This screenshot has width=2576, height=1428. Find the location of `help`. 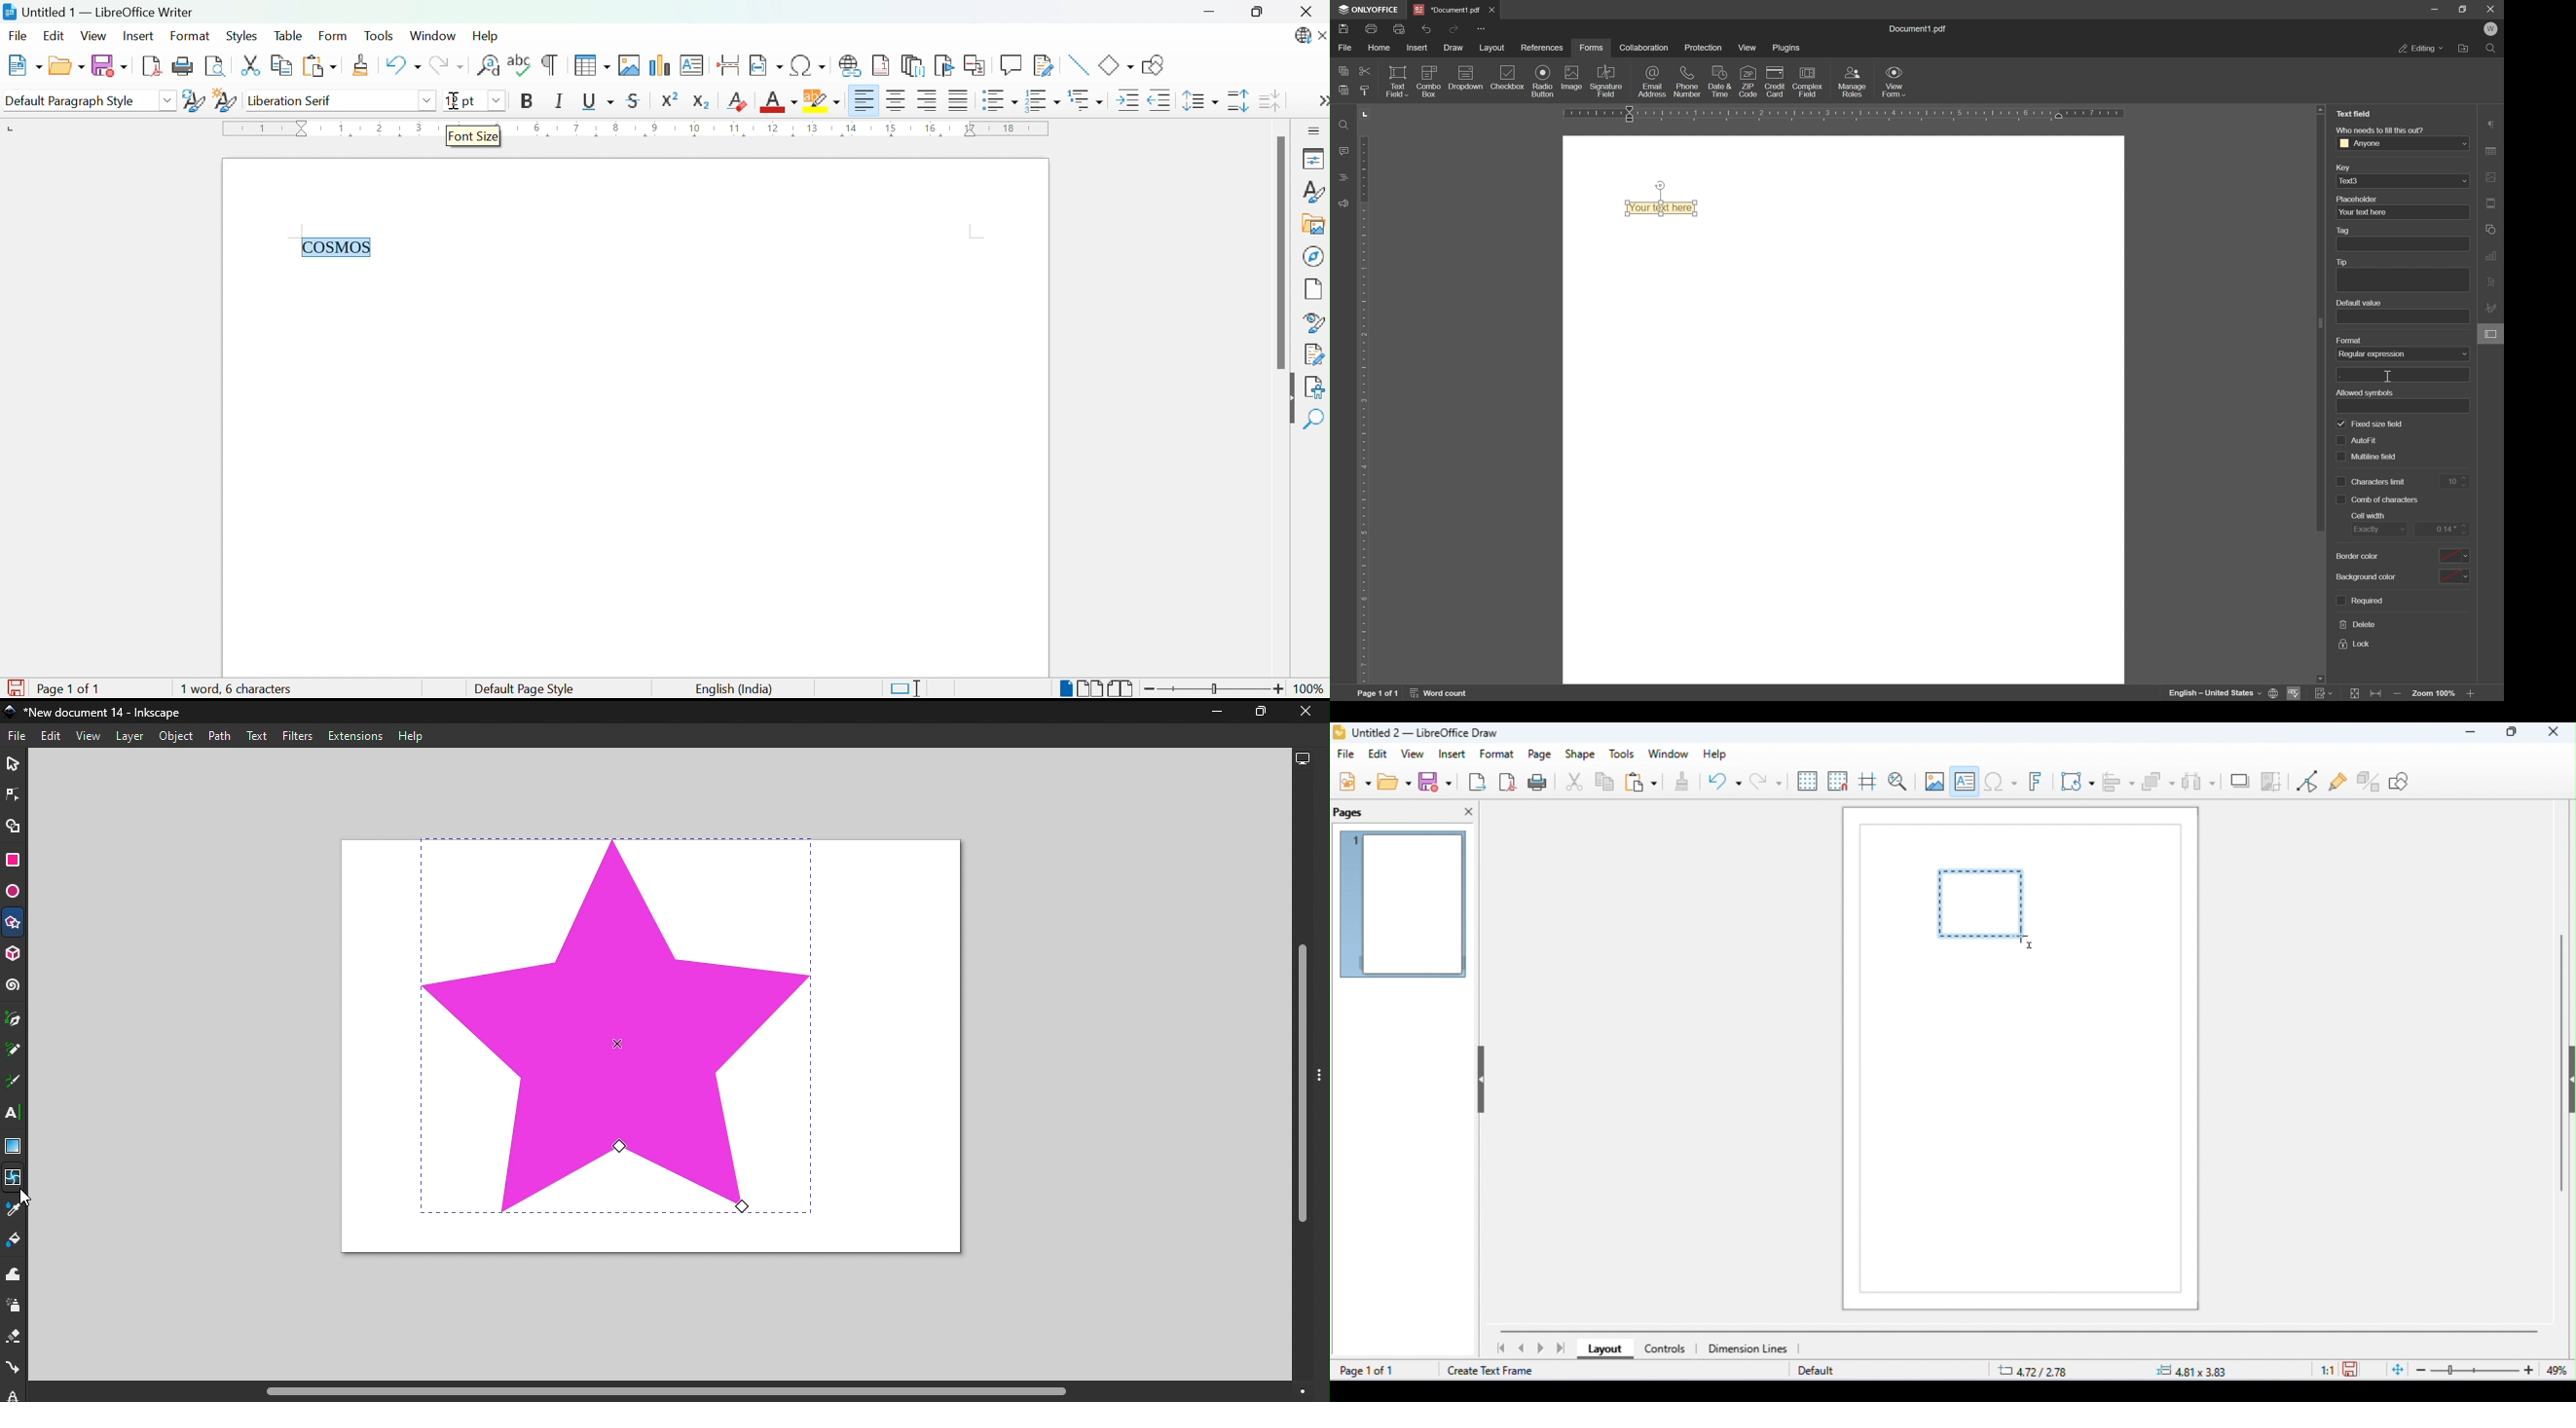

help is located at coordinates (1713, 754).